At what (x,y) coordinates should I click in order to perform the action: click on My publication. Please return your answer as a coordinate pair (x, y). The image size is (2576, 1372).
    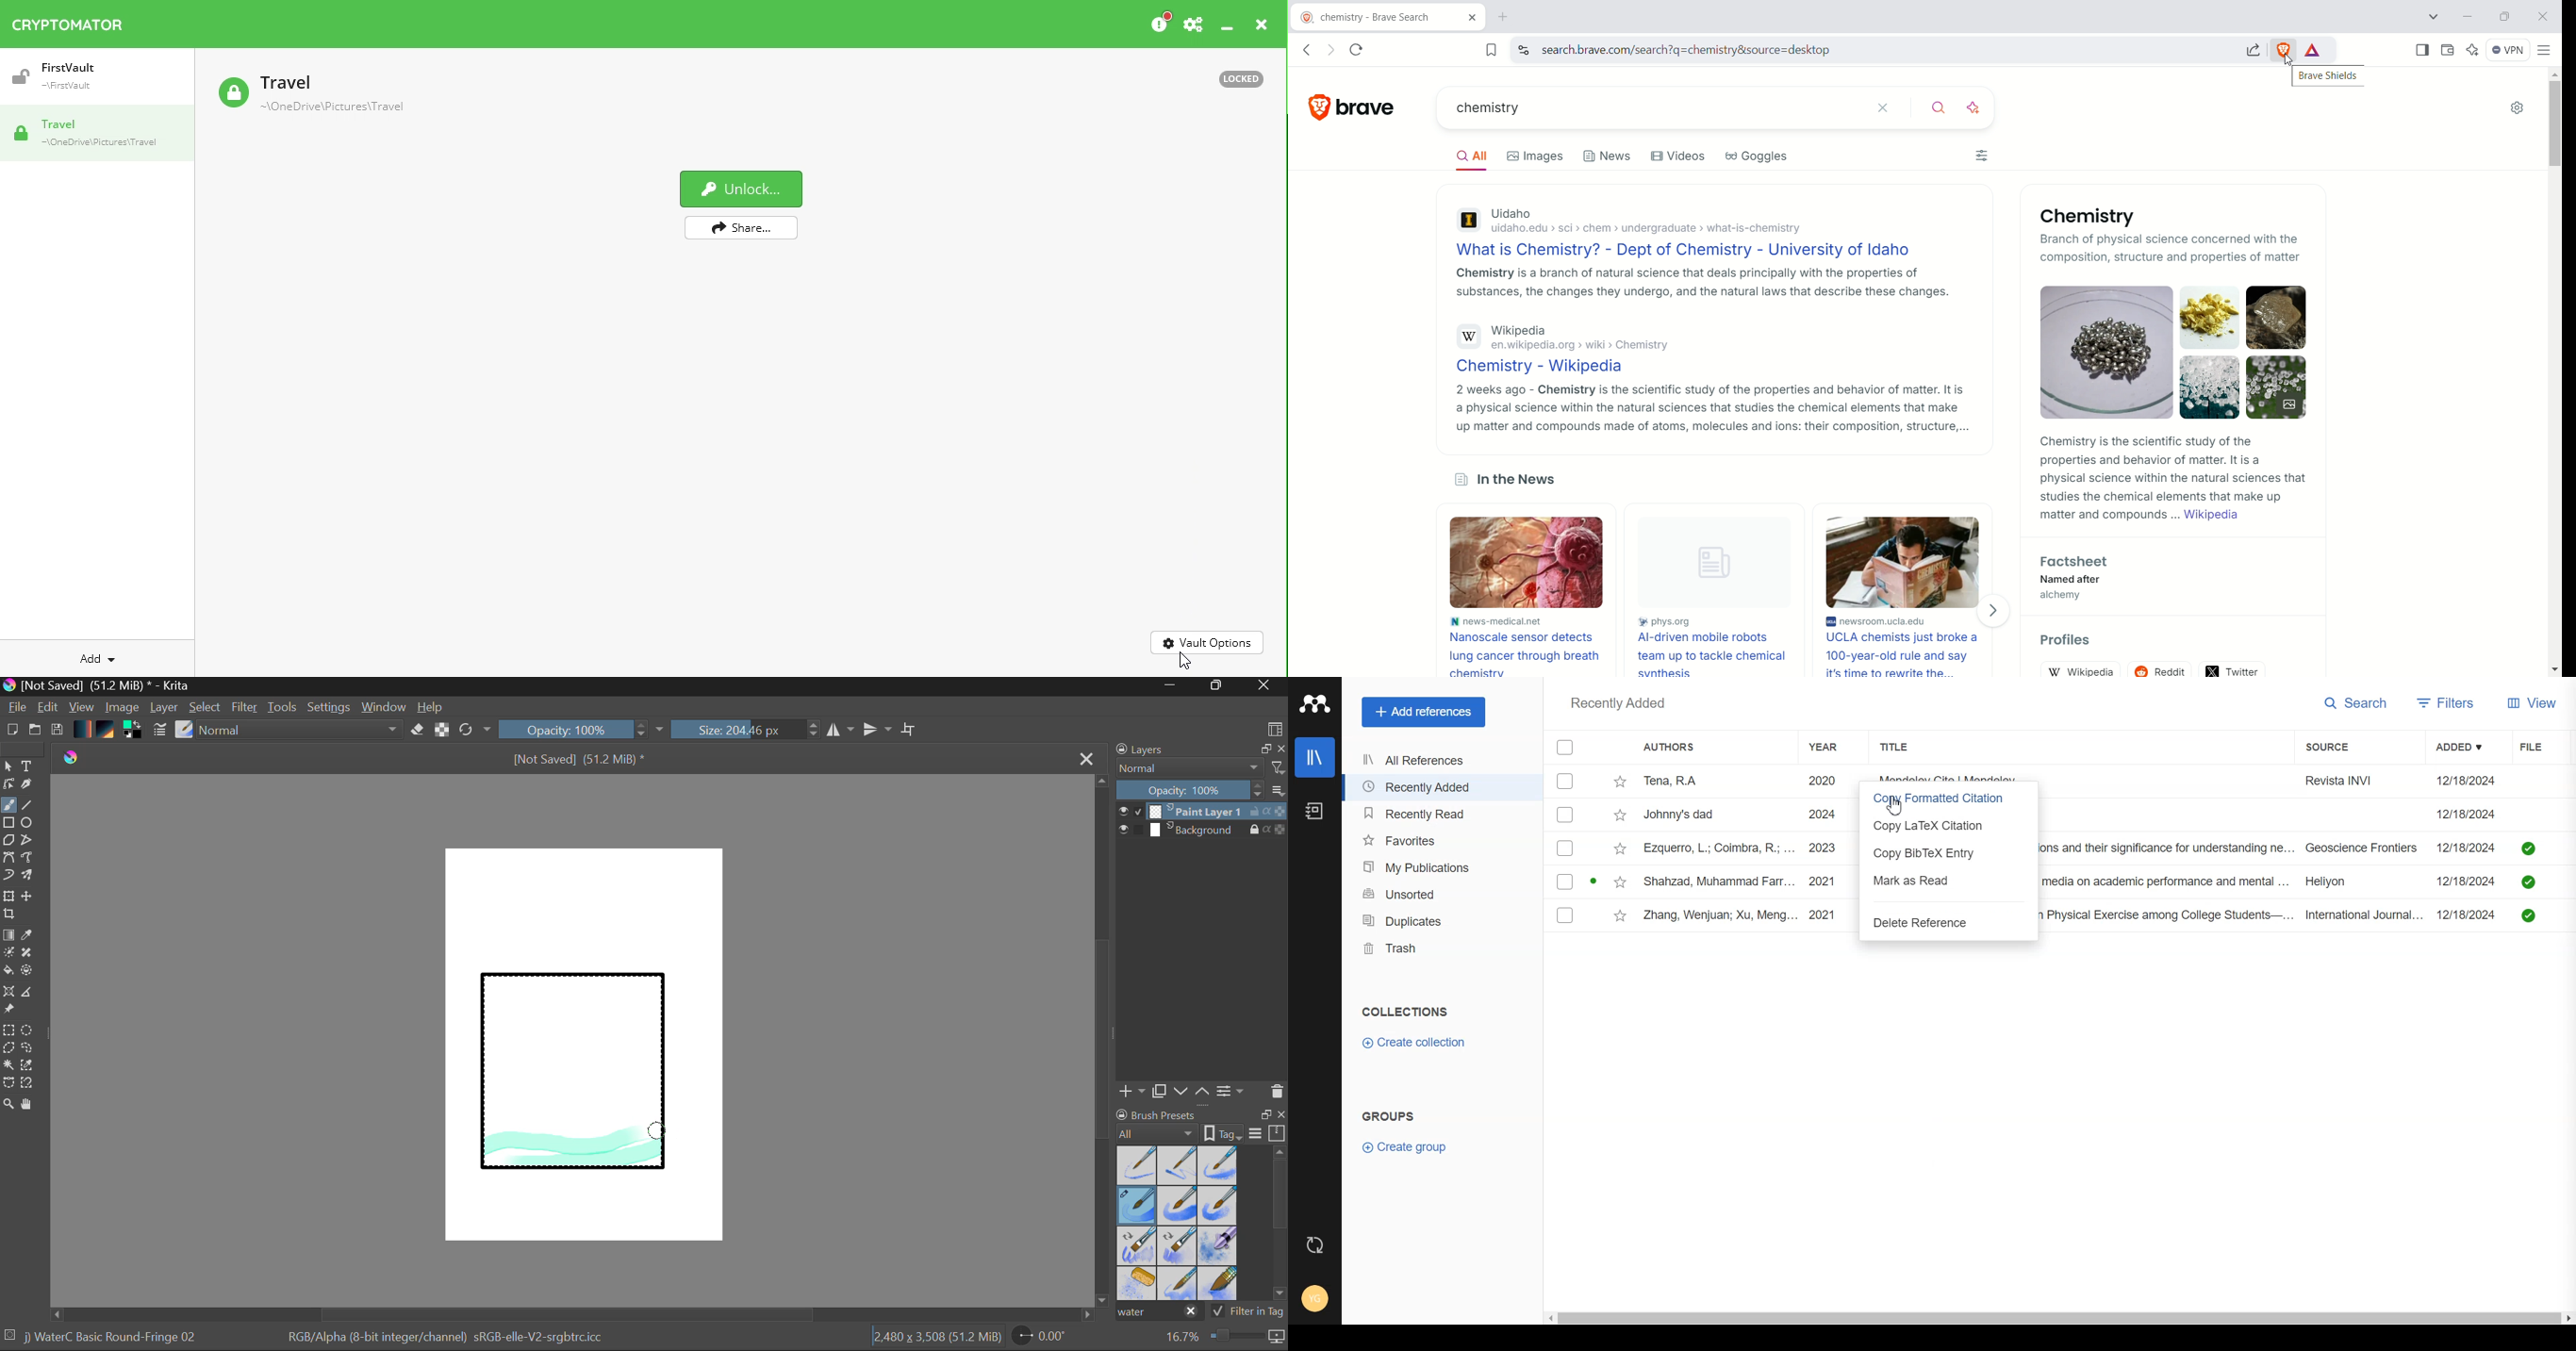
    Looking at the image, I should click on (1442, 867).